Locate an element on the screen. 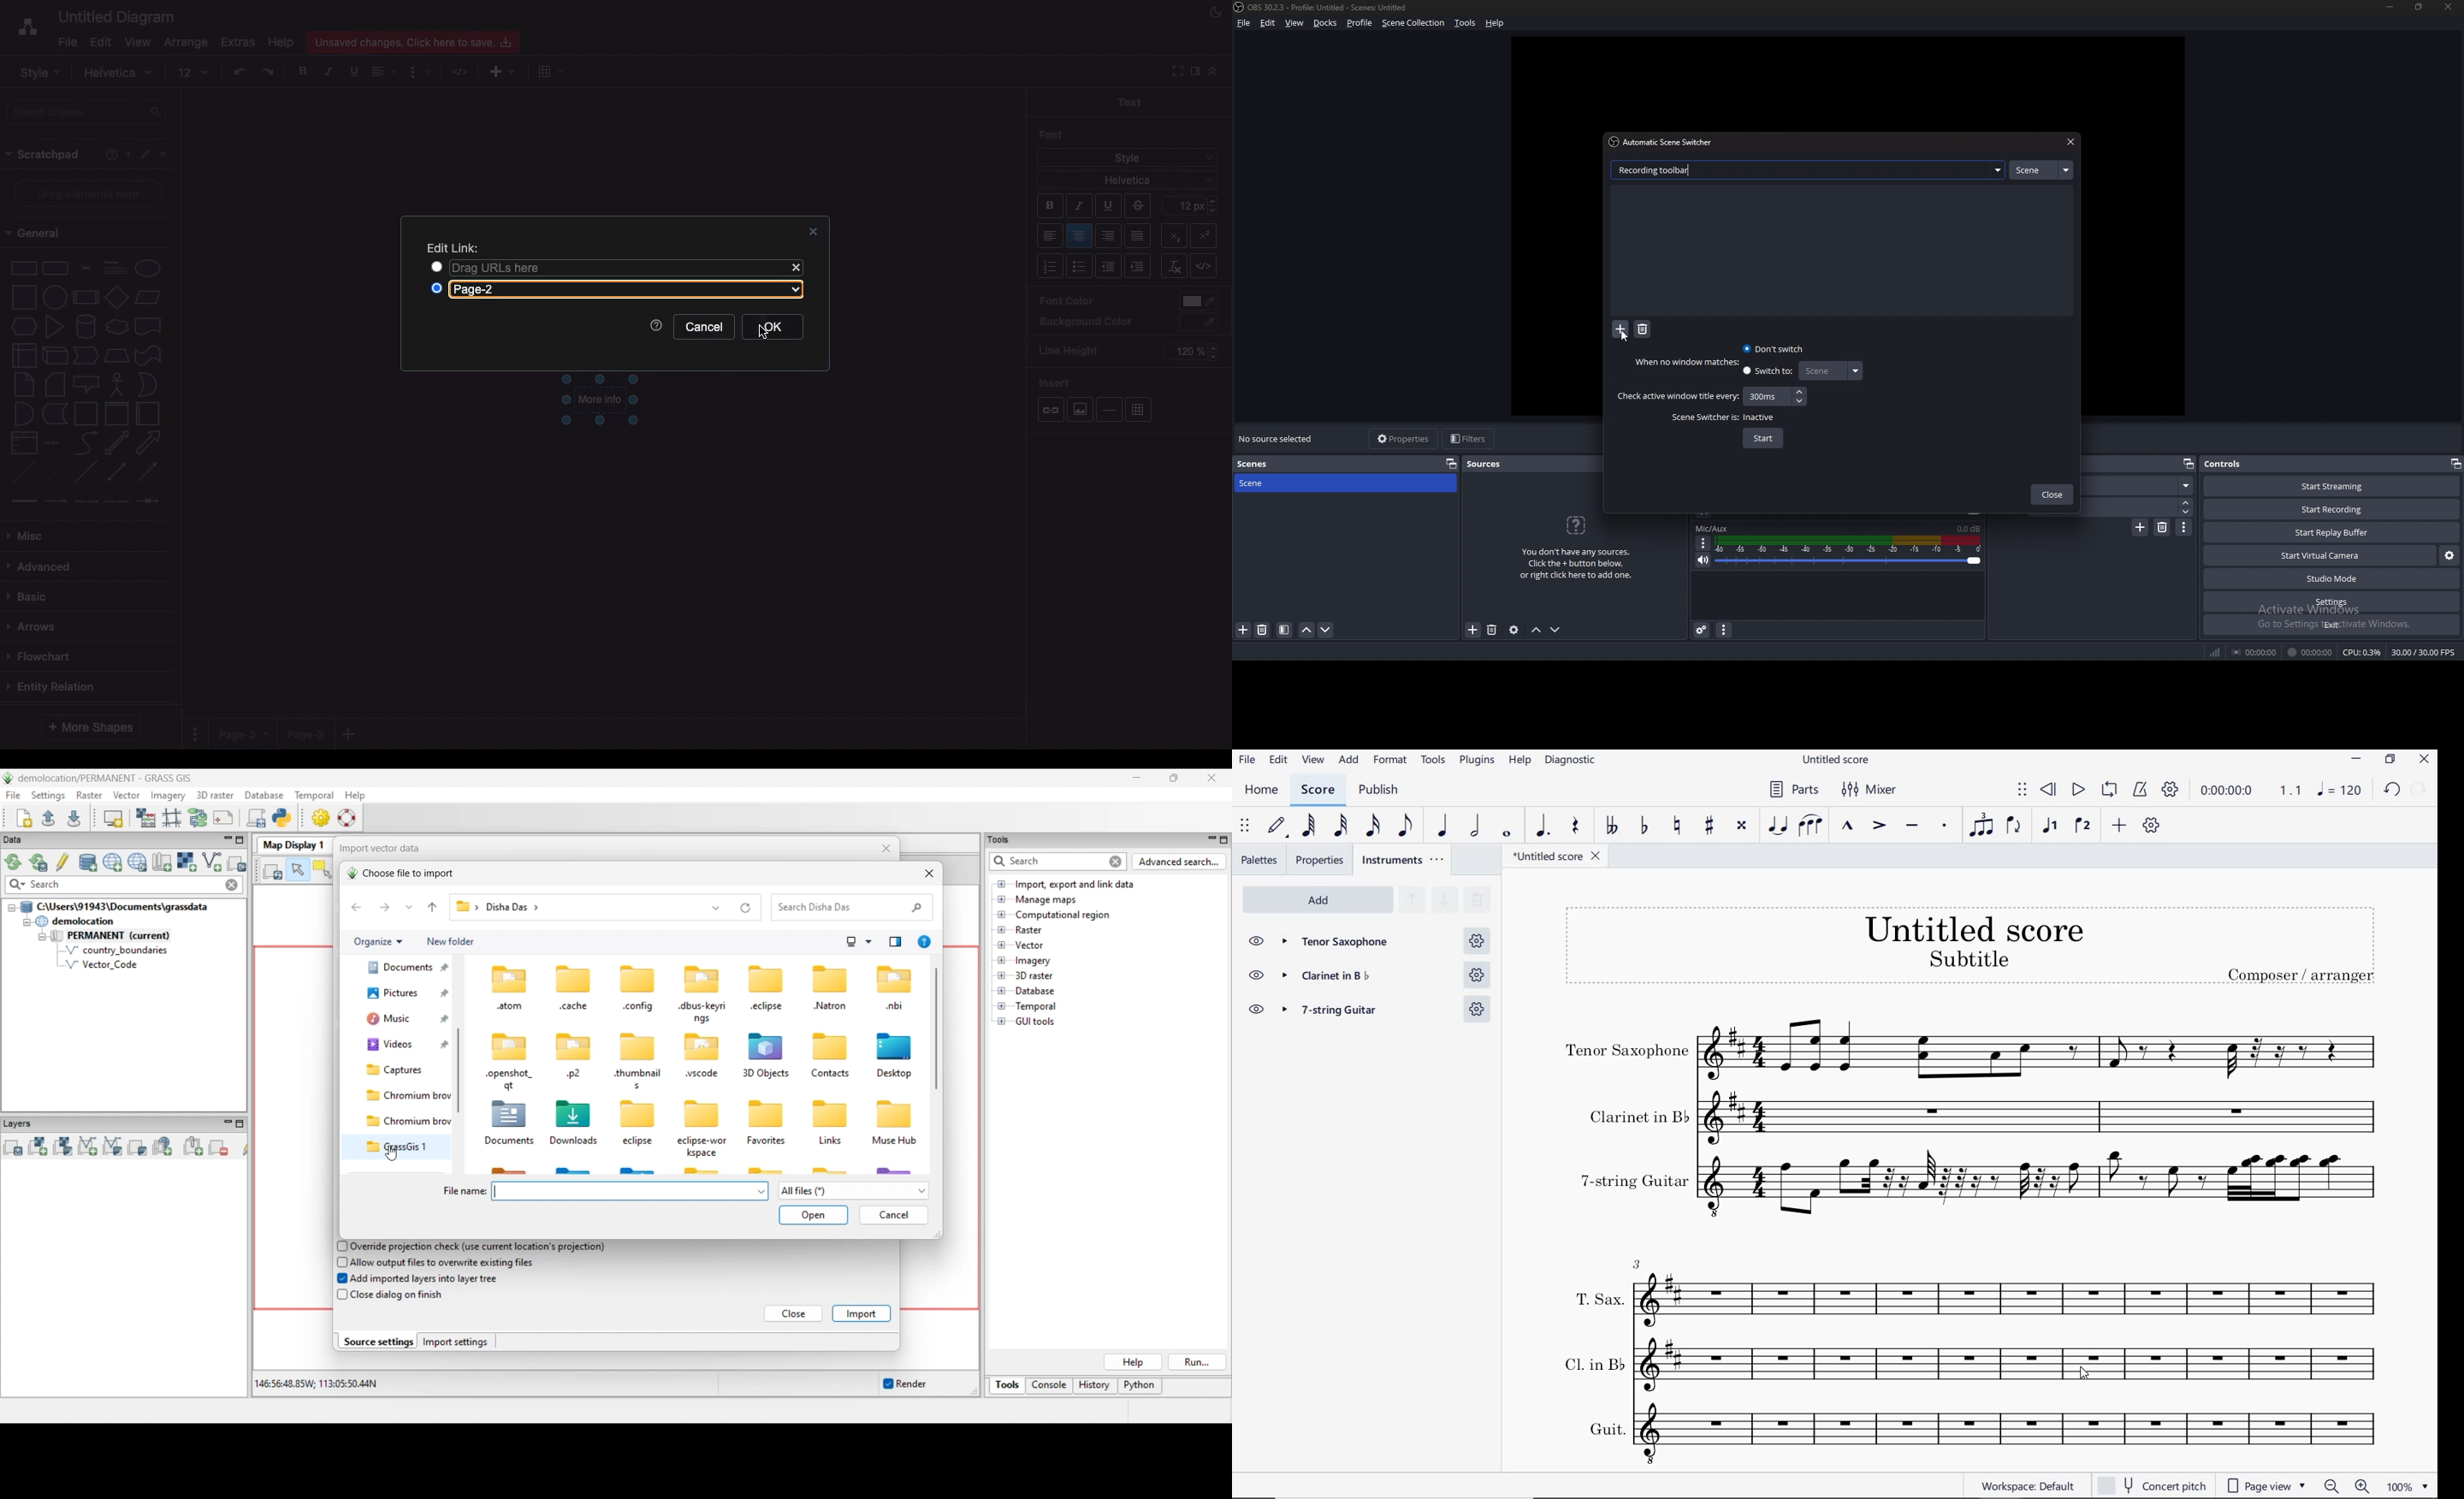 Image resolution: width=2464 pixels, height=1512 pixels. options is located at coordinates (1704, 544).